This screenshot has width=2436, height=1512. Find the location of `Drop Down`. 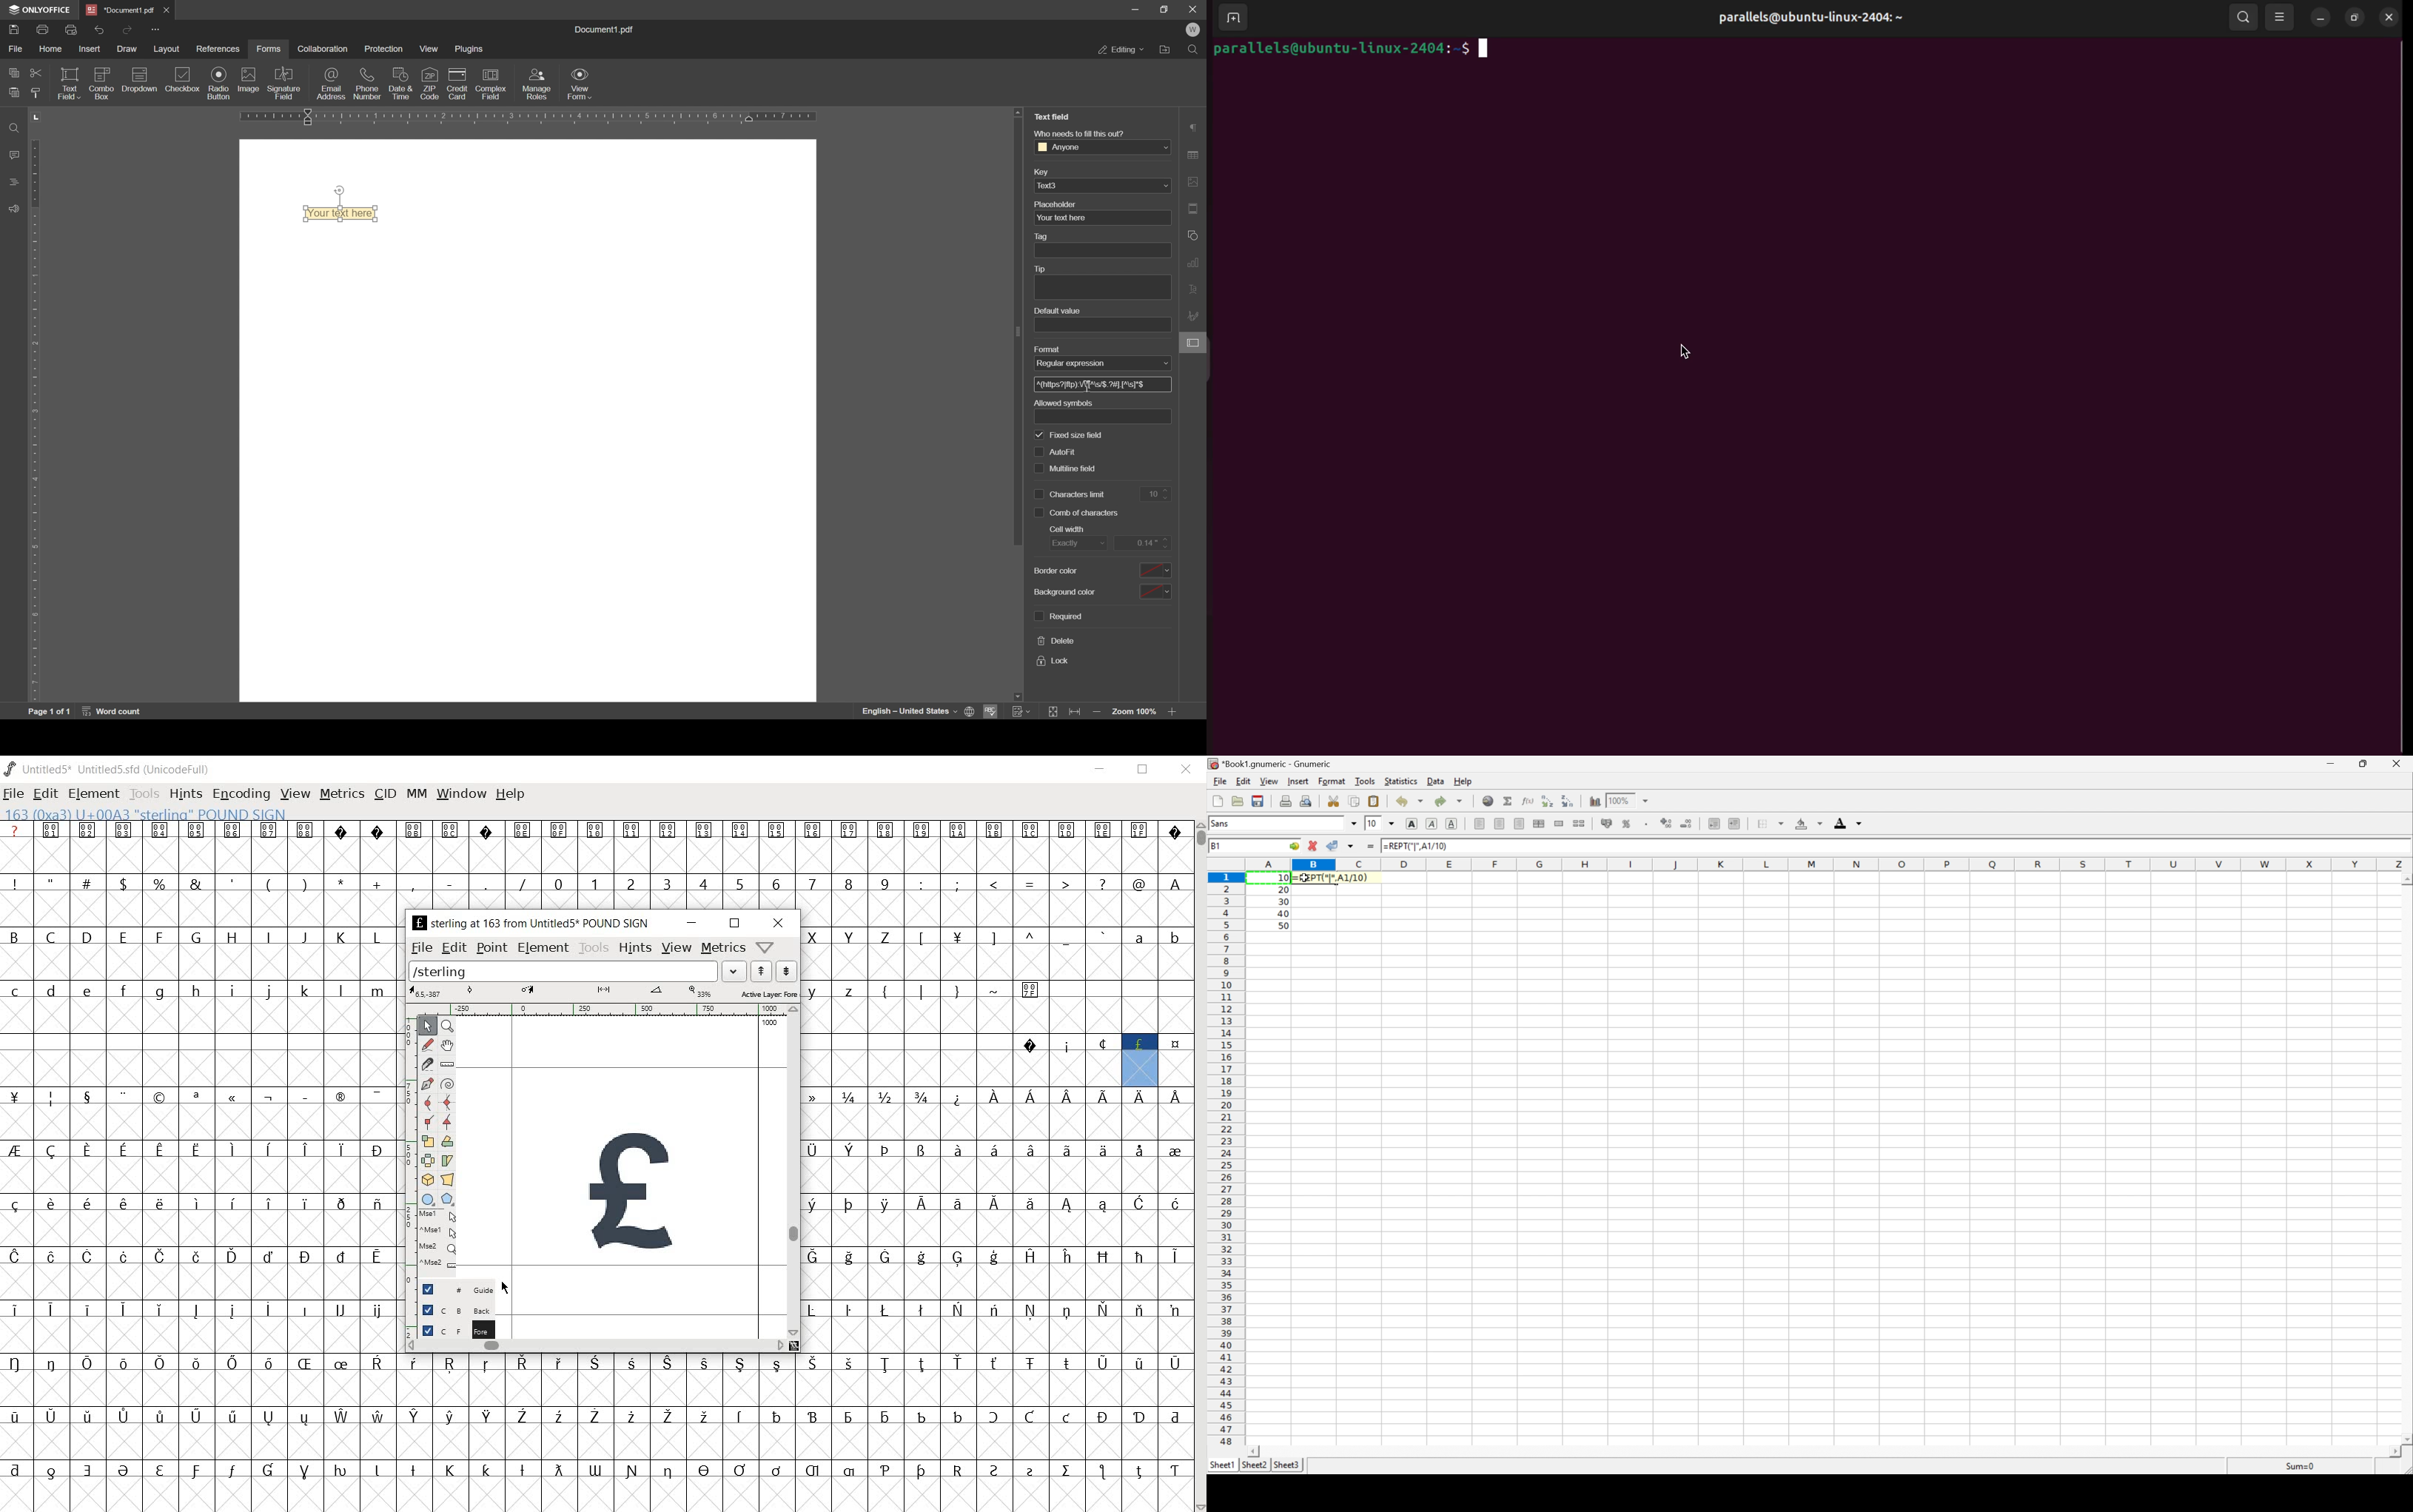

Drop Down is located at coordinates (1646, 799).